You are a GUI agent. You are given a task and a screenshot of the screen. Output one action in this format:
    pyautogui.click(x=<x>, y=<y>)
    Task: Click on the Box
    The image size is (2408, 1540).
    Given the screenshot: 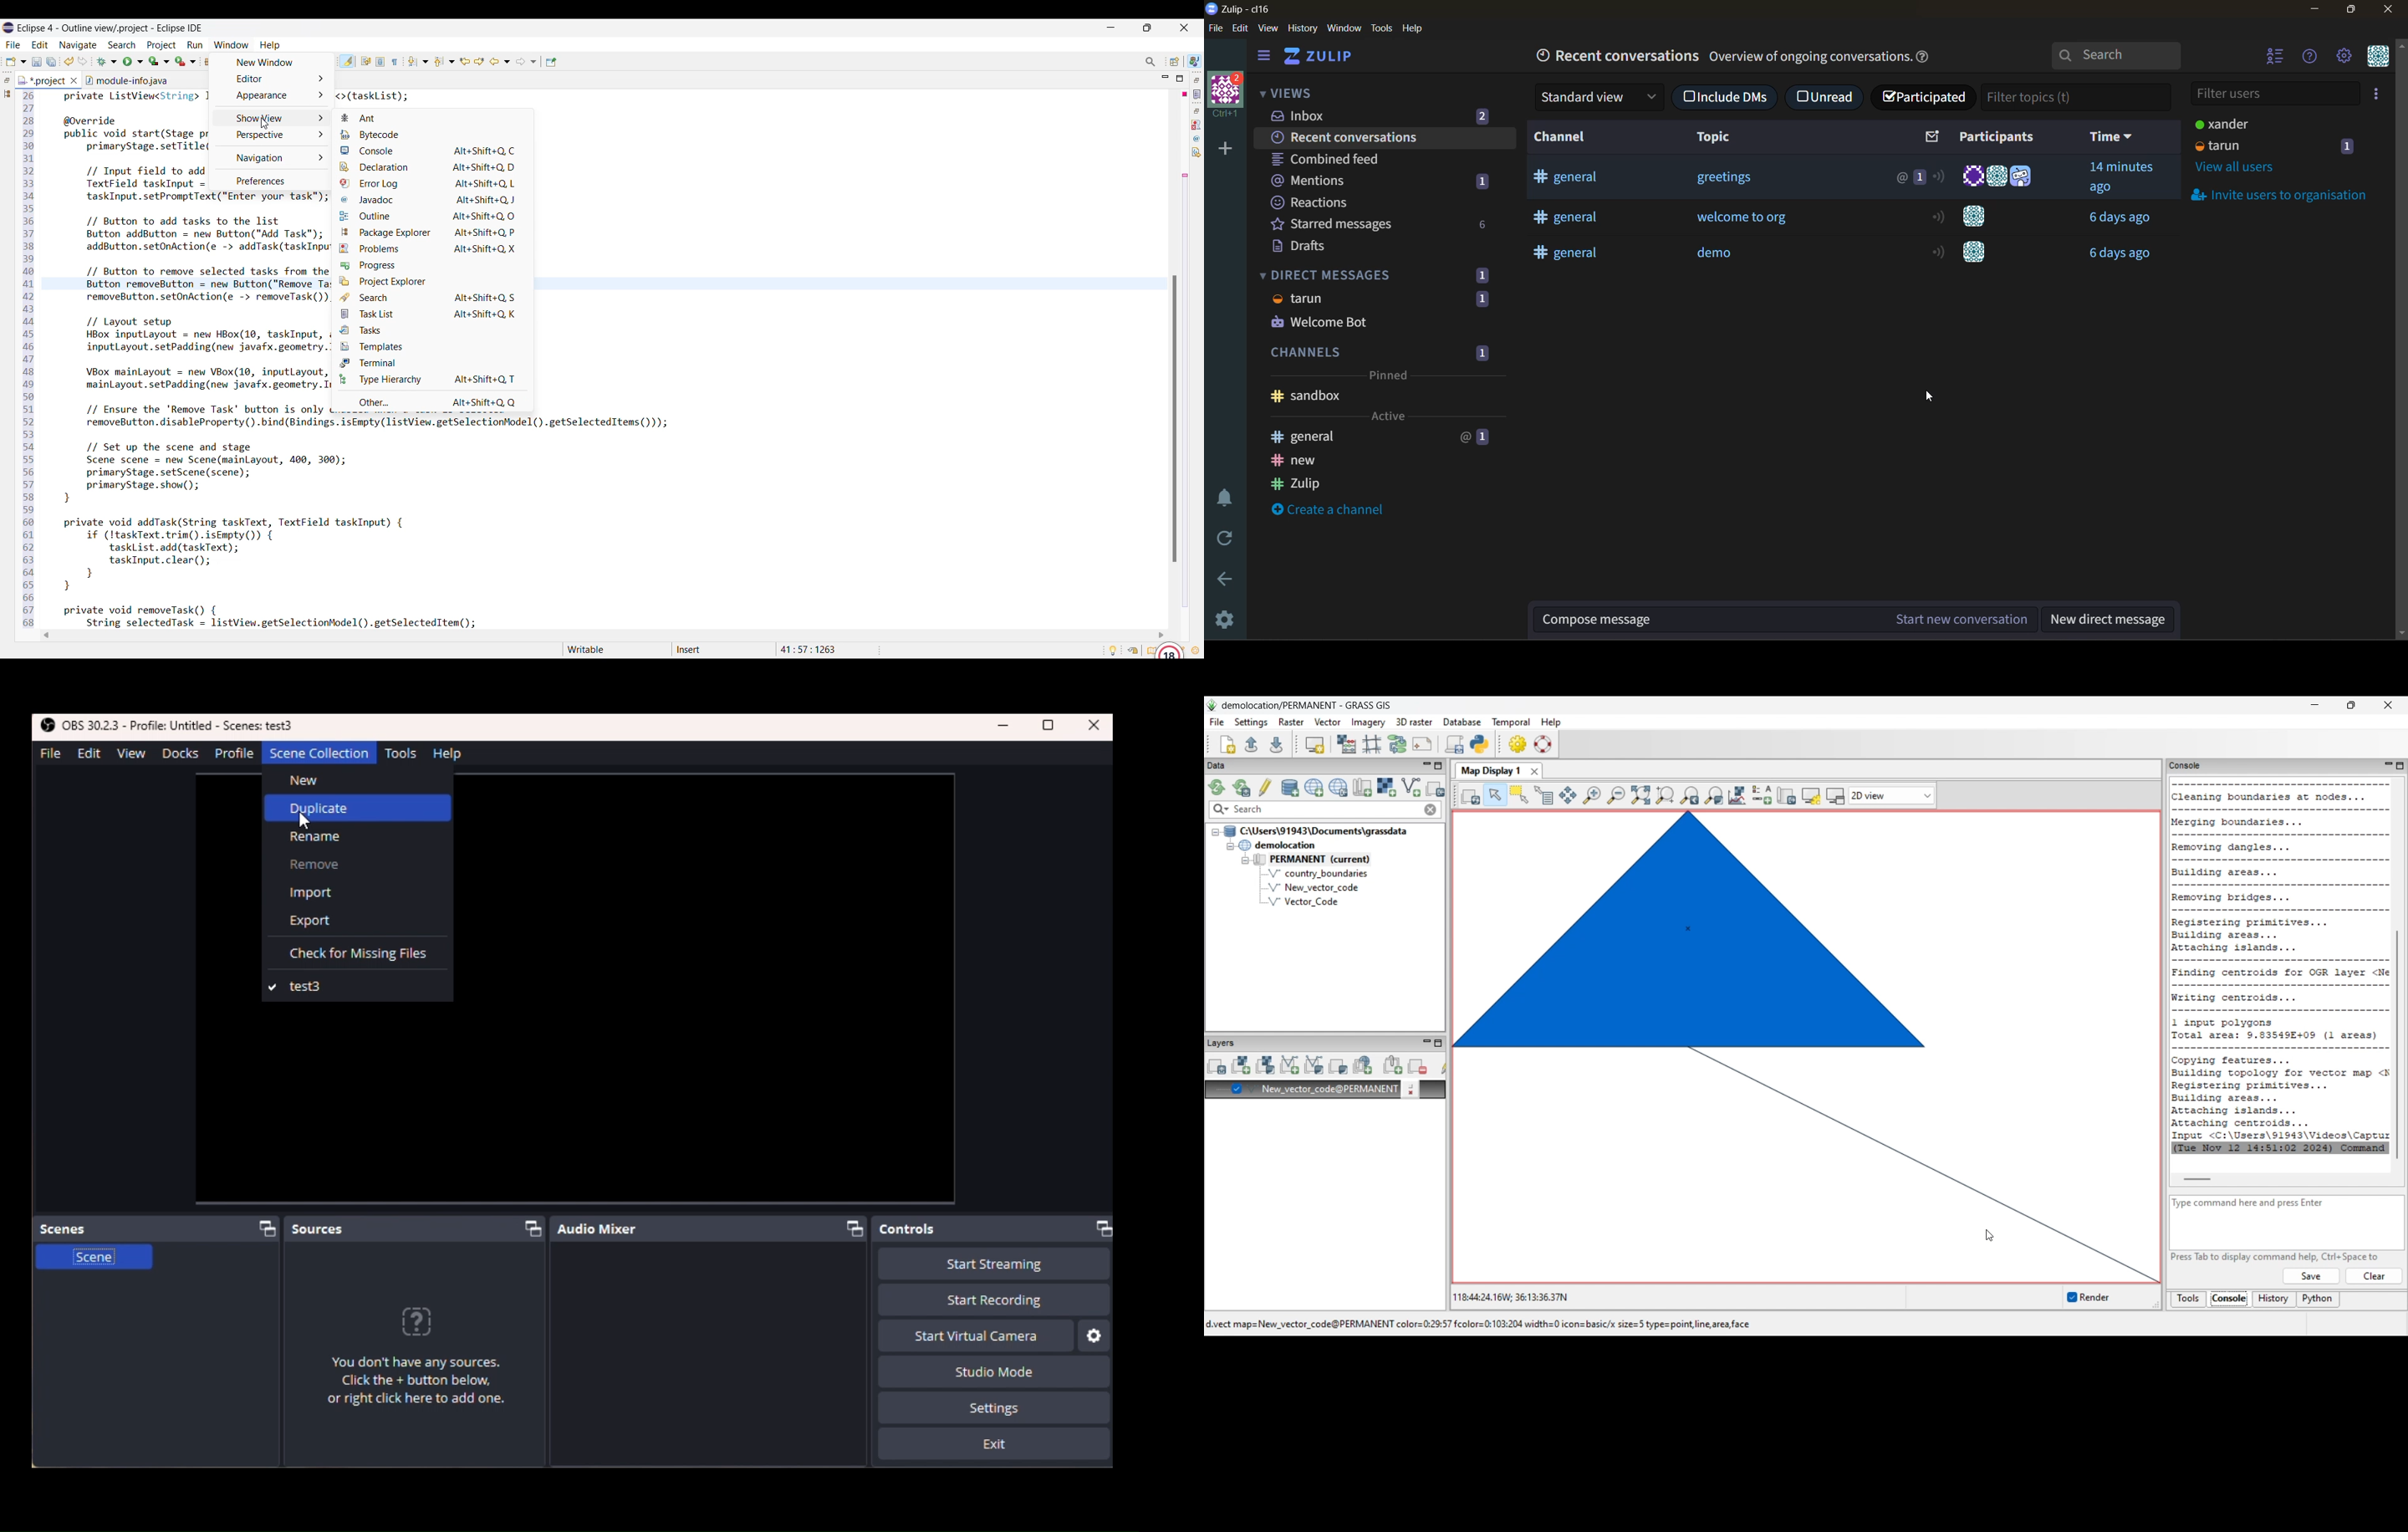 What is the action you would take?
    pyautogui.click(x=1050, y=726)
    